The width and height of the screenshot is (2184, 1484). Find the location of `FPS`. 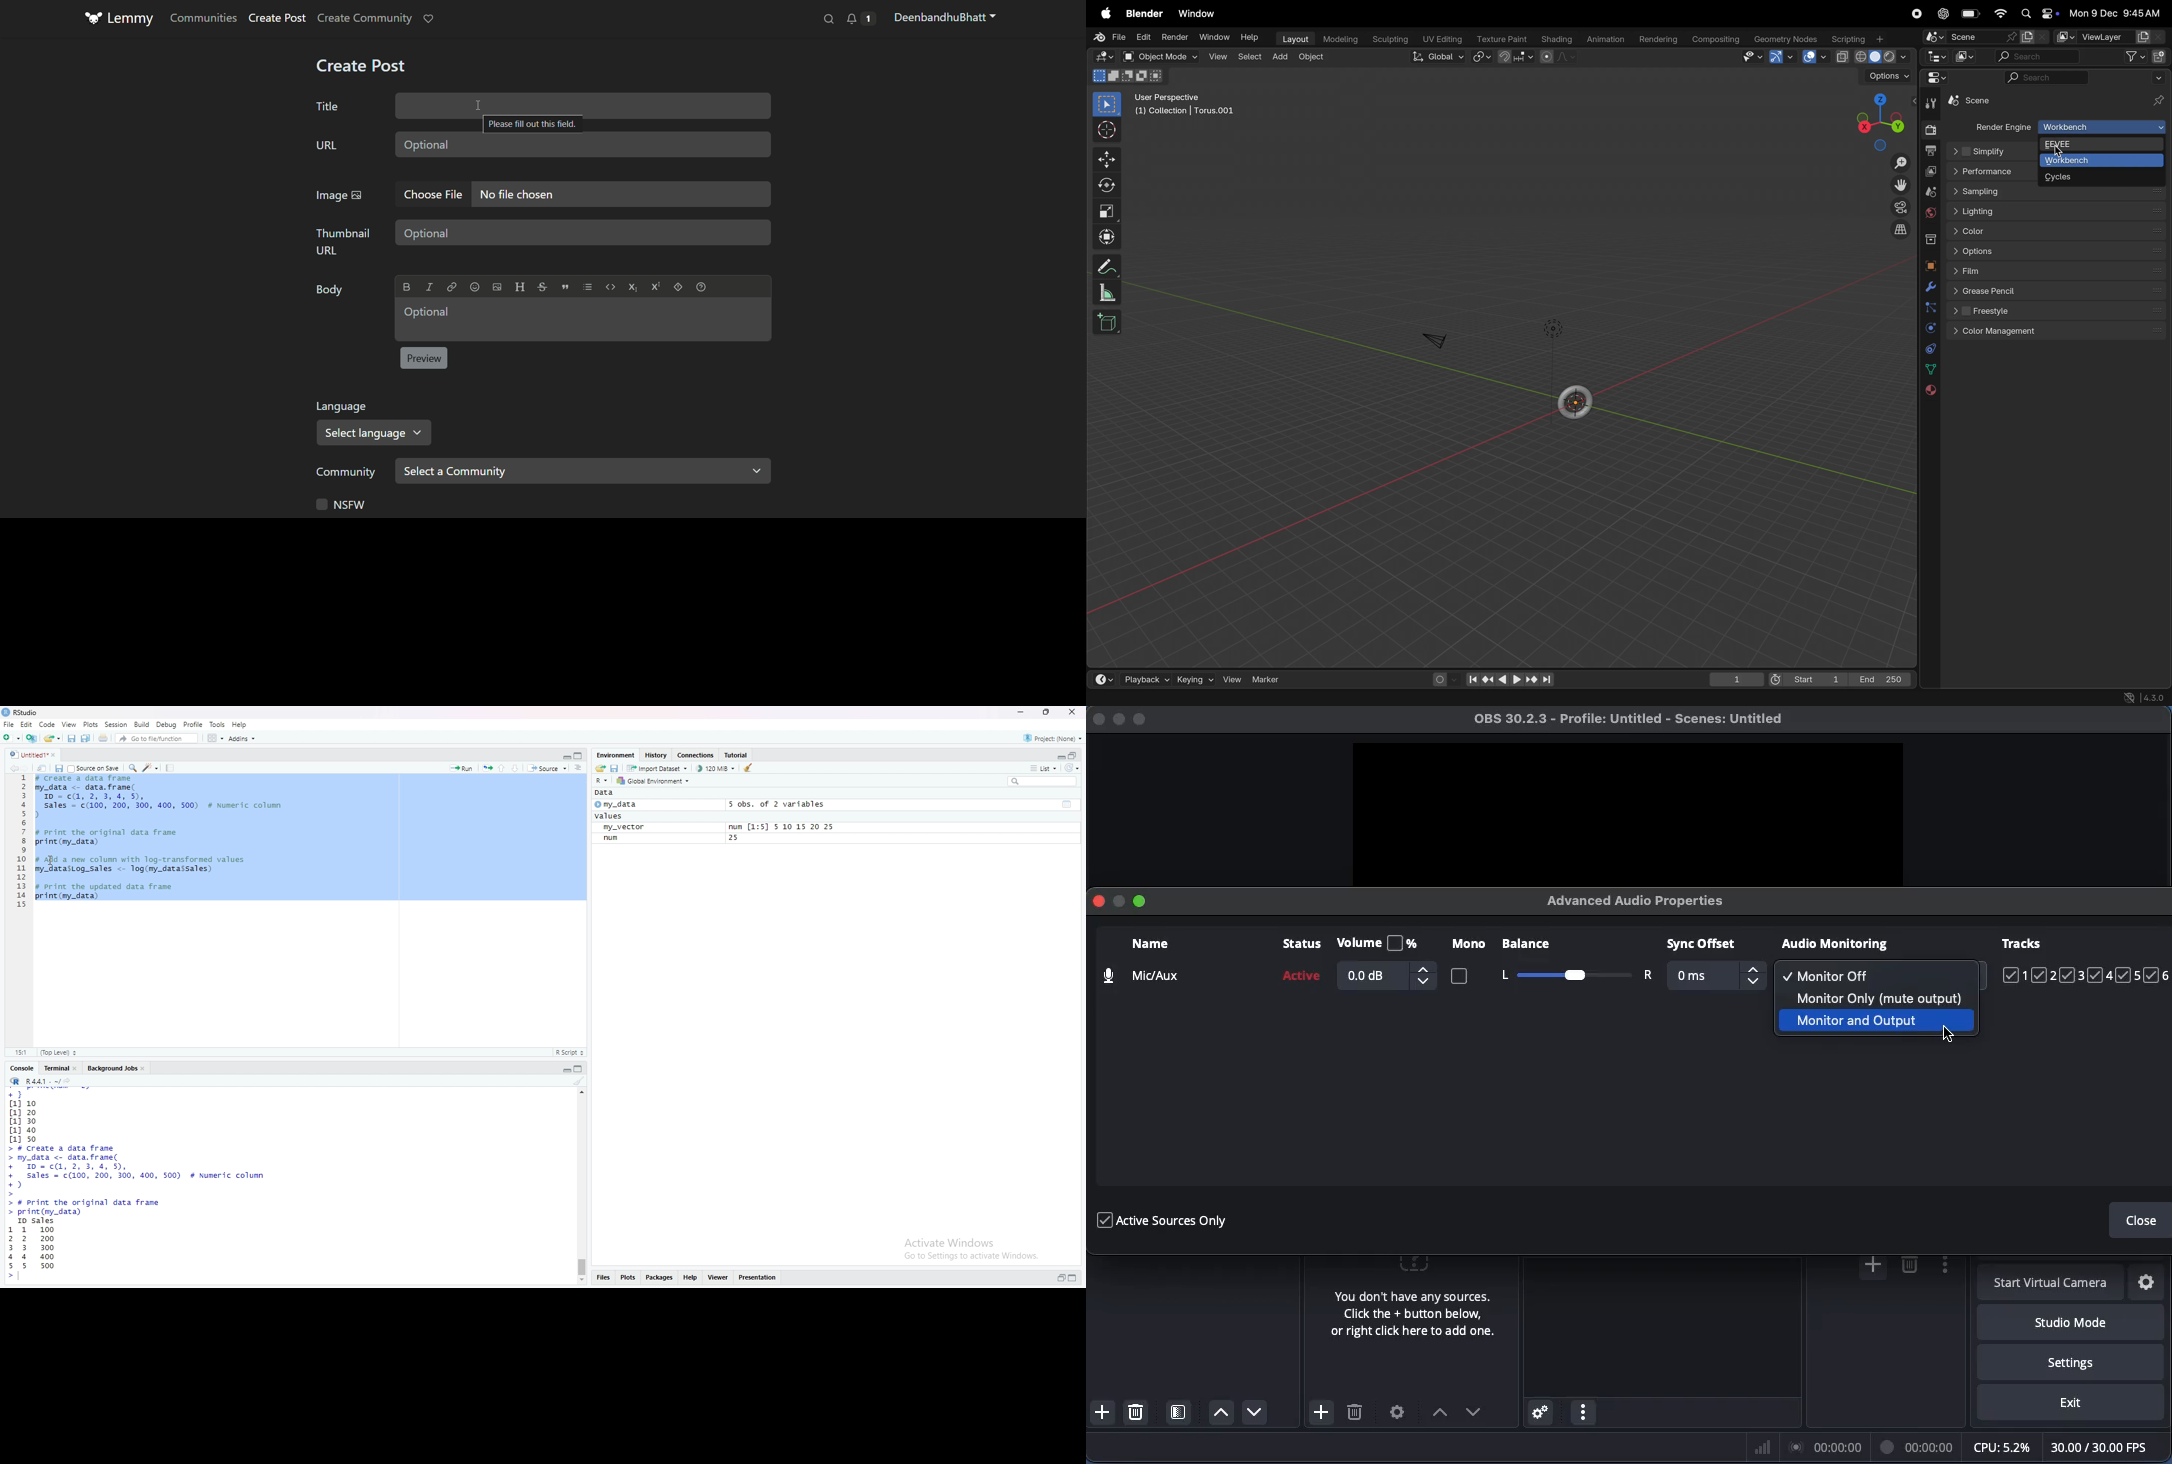

FPS is located at coordinates (2108, 1447).